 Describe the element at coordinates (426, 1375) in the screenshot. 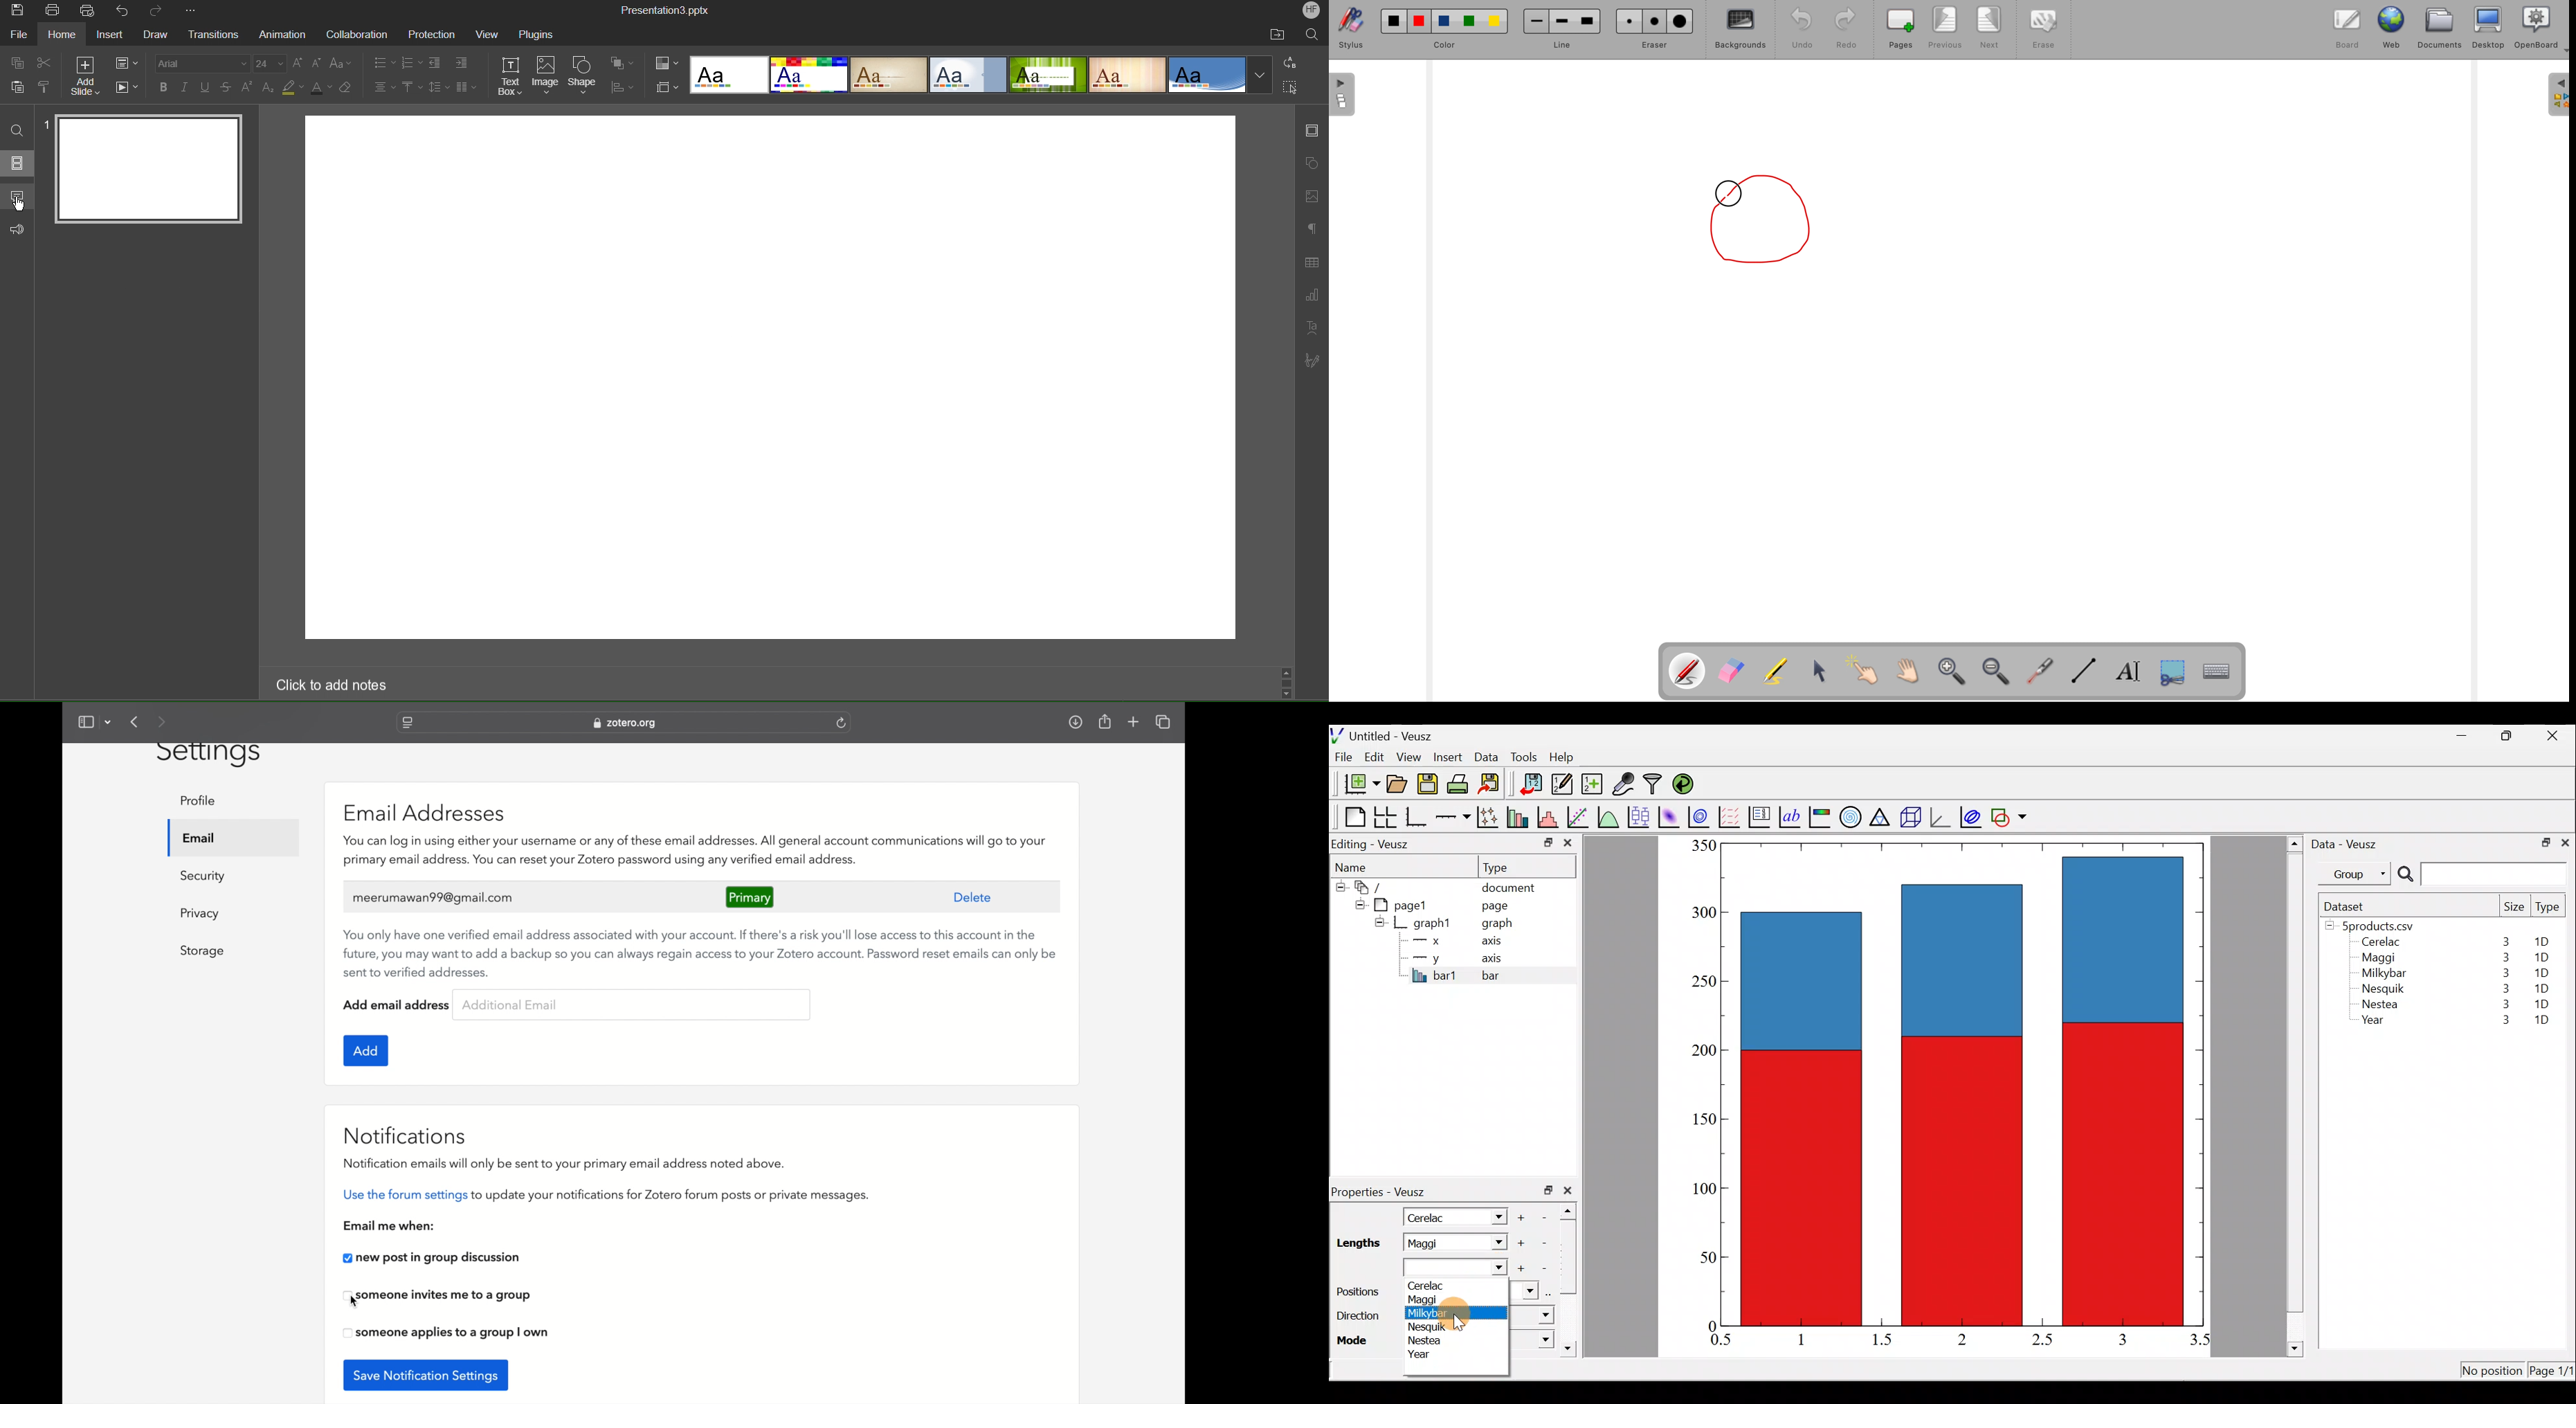

I see `save notification settings` at that location.